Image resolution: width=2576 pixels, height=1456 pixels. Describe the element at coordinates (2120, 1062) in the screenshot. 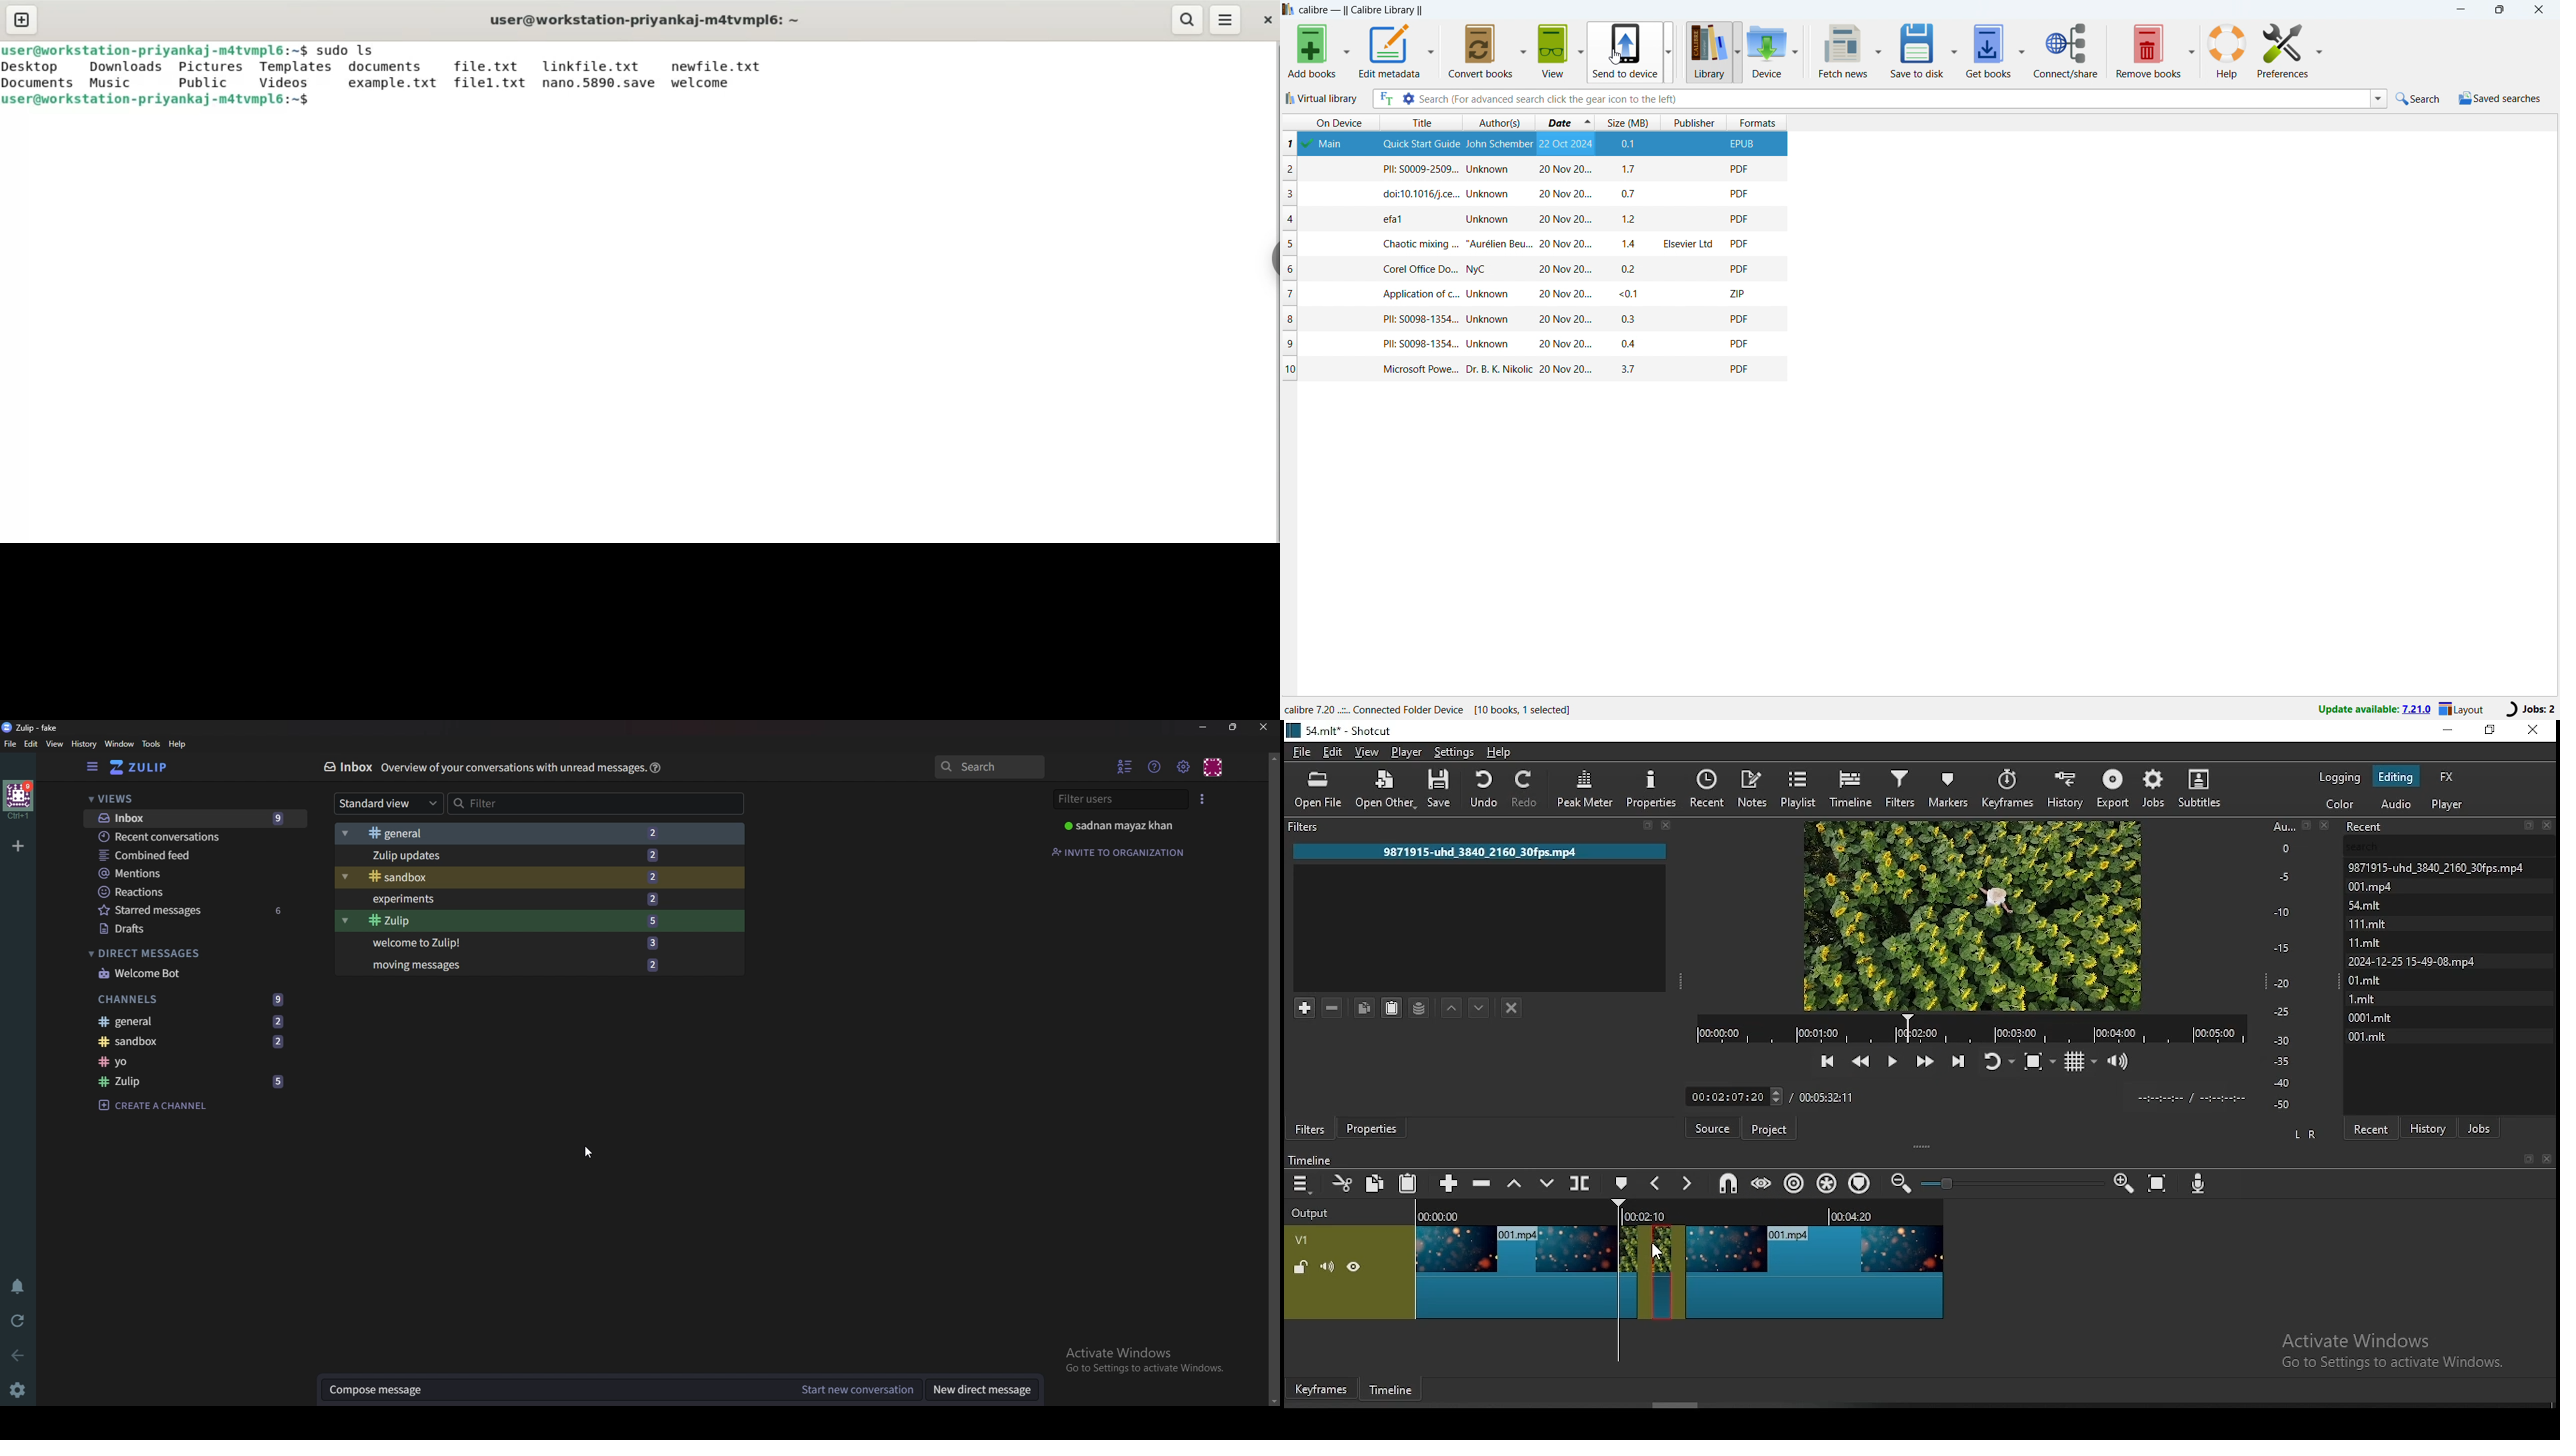

I see `volume control` at that location.